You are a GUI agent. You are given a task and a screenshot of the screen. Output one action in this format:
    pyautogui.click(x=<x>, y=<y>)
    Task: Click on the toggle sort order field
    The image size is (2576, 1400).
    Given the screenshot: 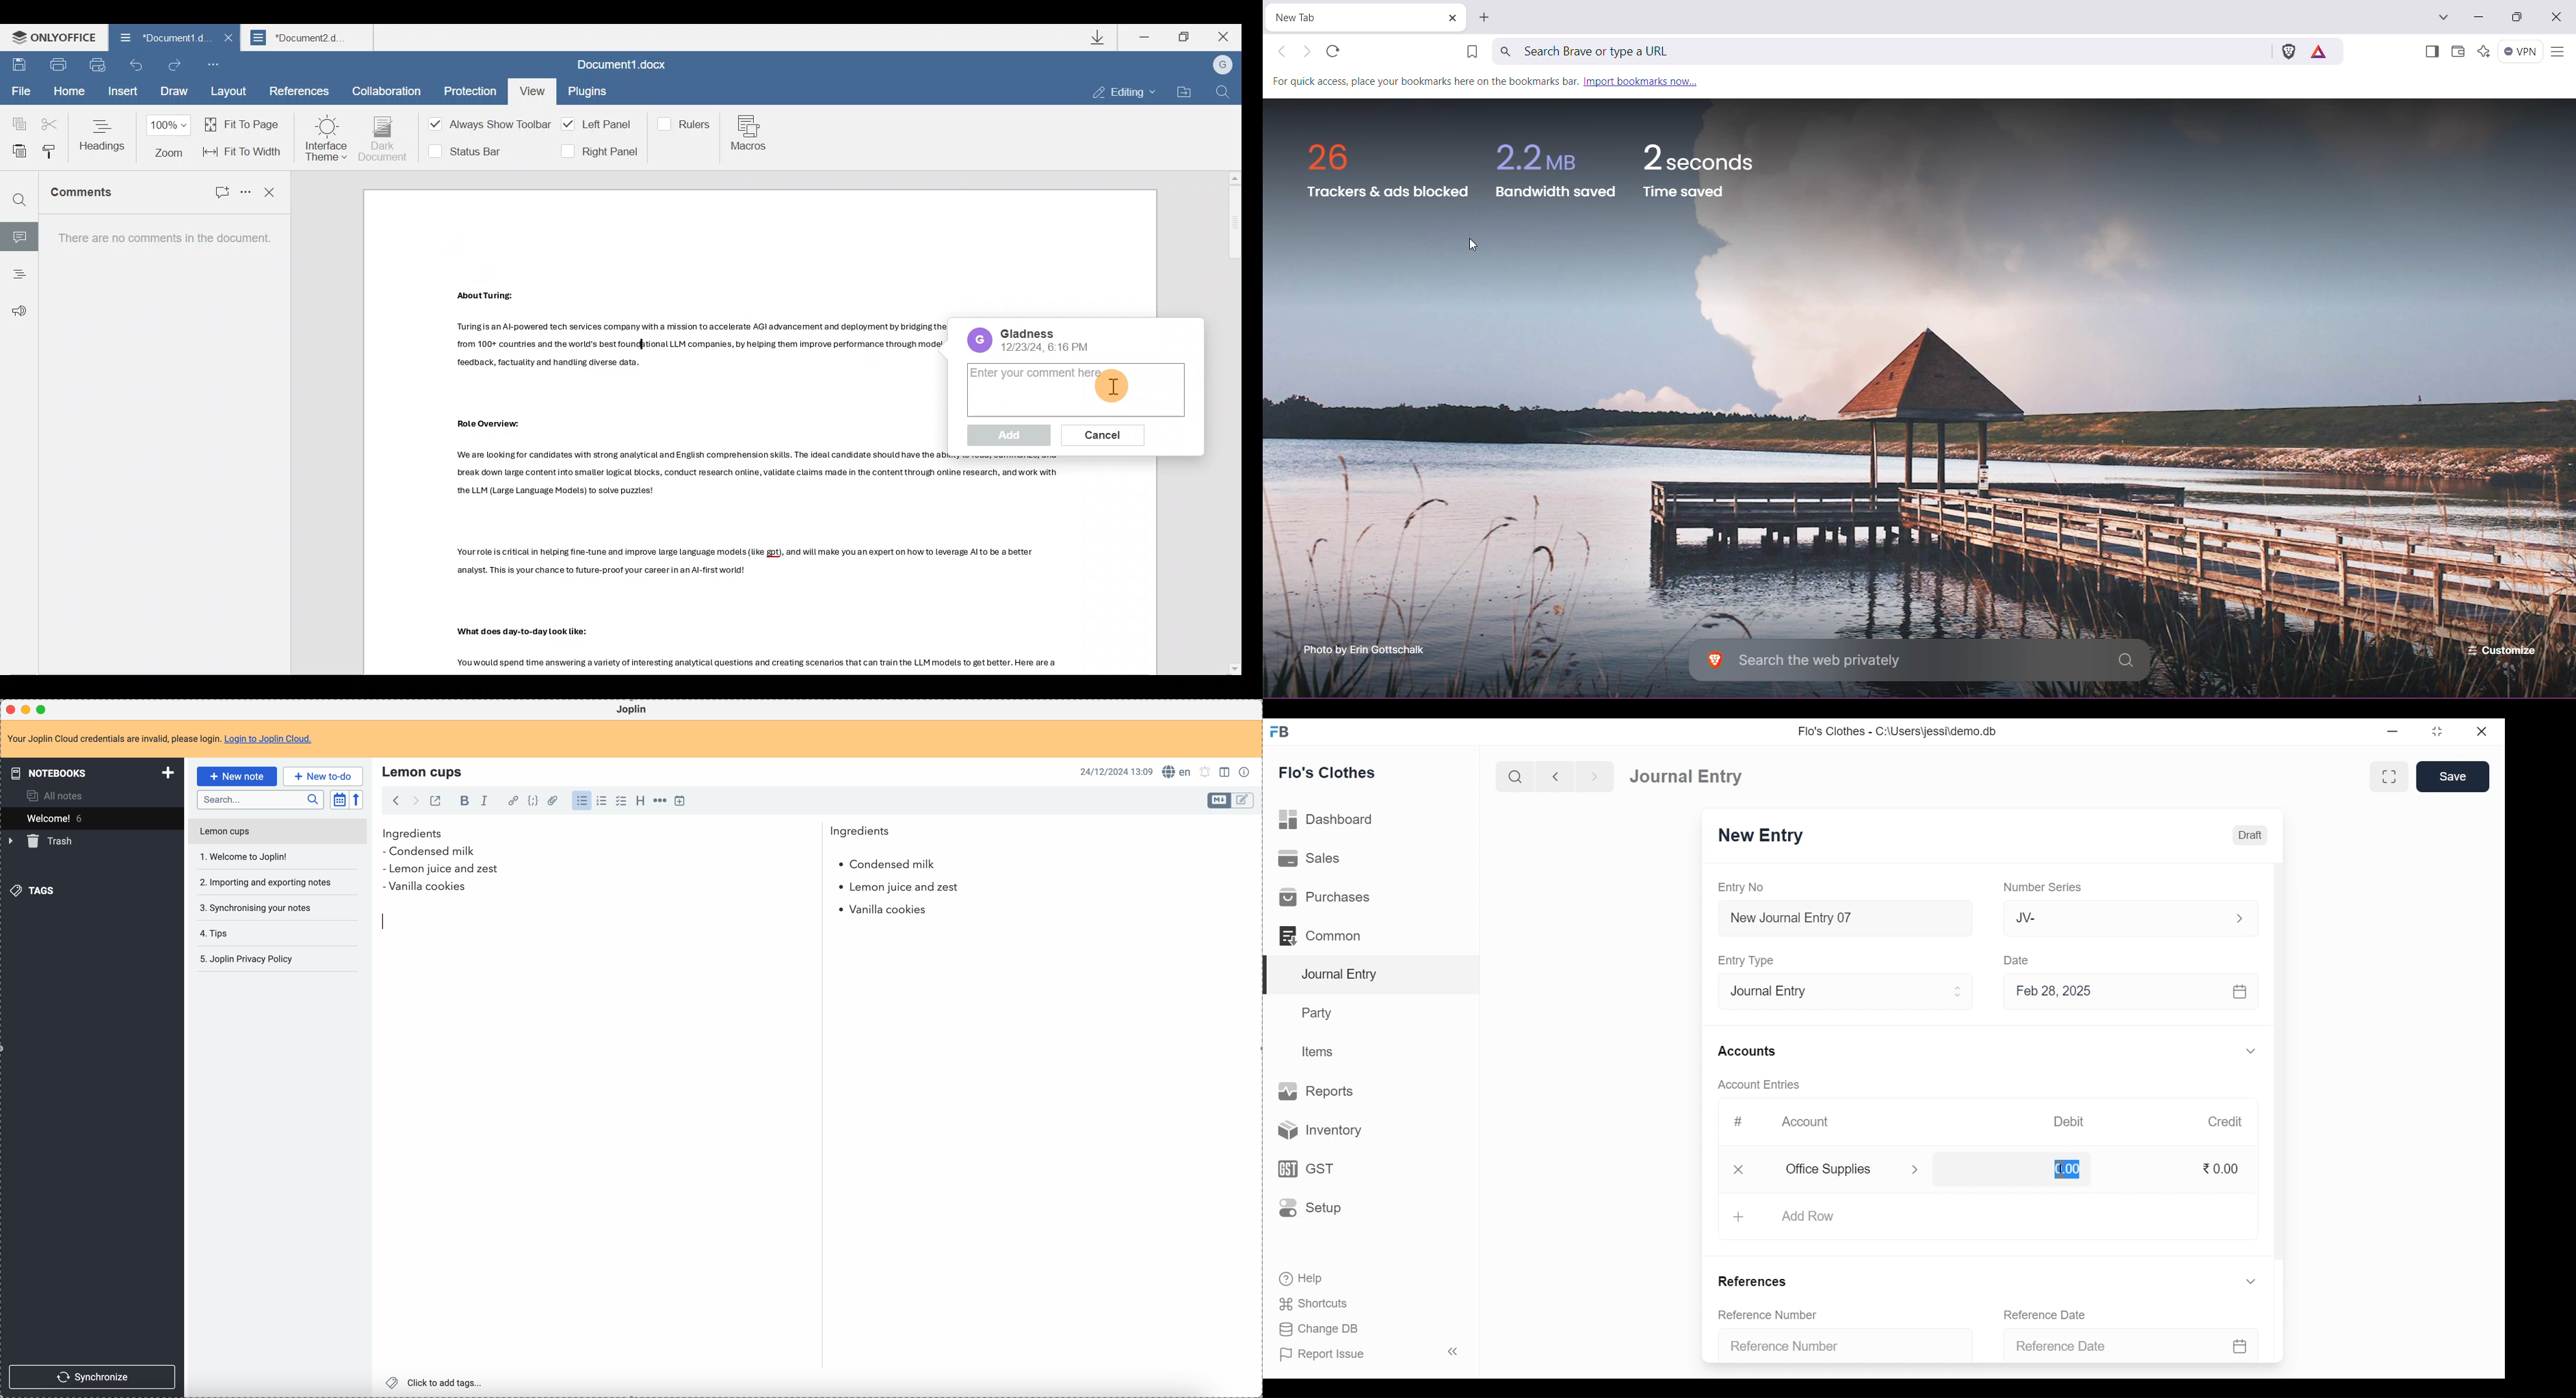 What is the action you would take?
    pyautogui.click(x=339, y=800)
    